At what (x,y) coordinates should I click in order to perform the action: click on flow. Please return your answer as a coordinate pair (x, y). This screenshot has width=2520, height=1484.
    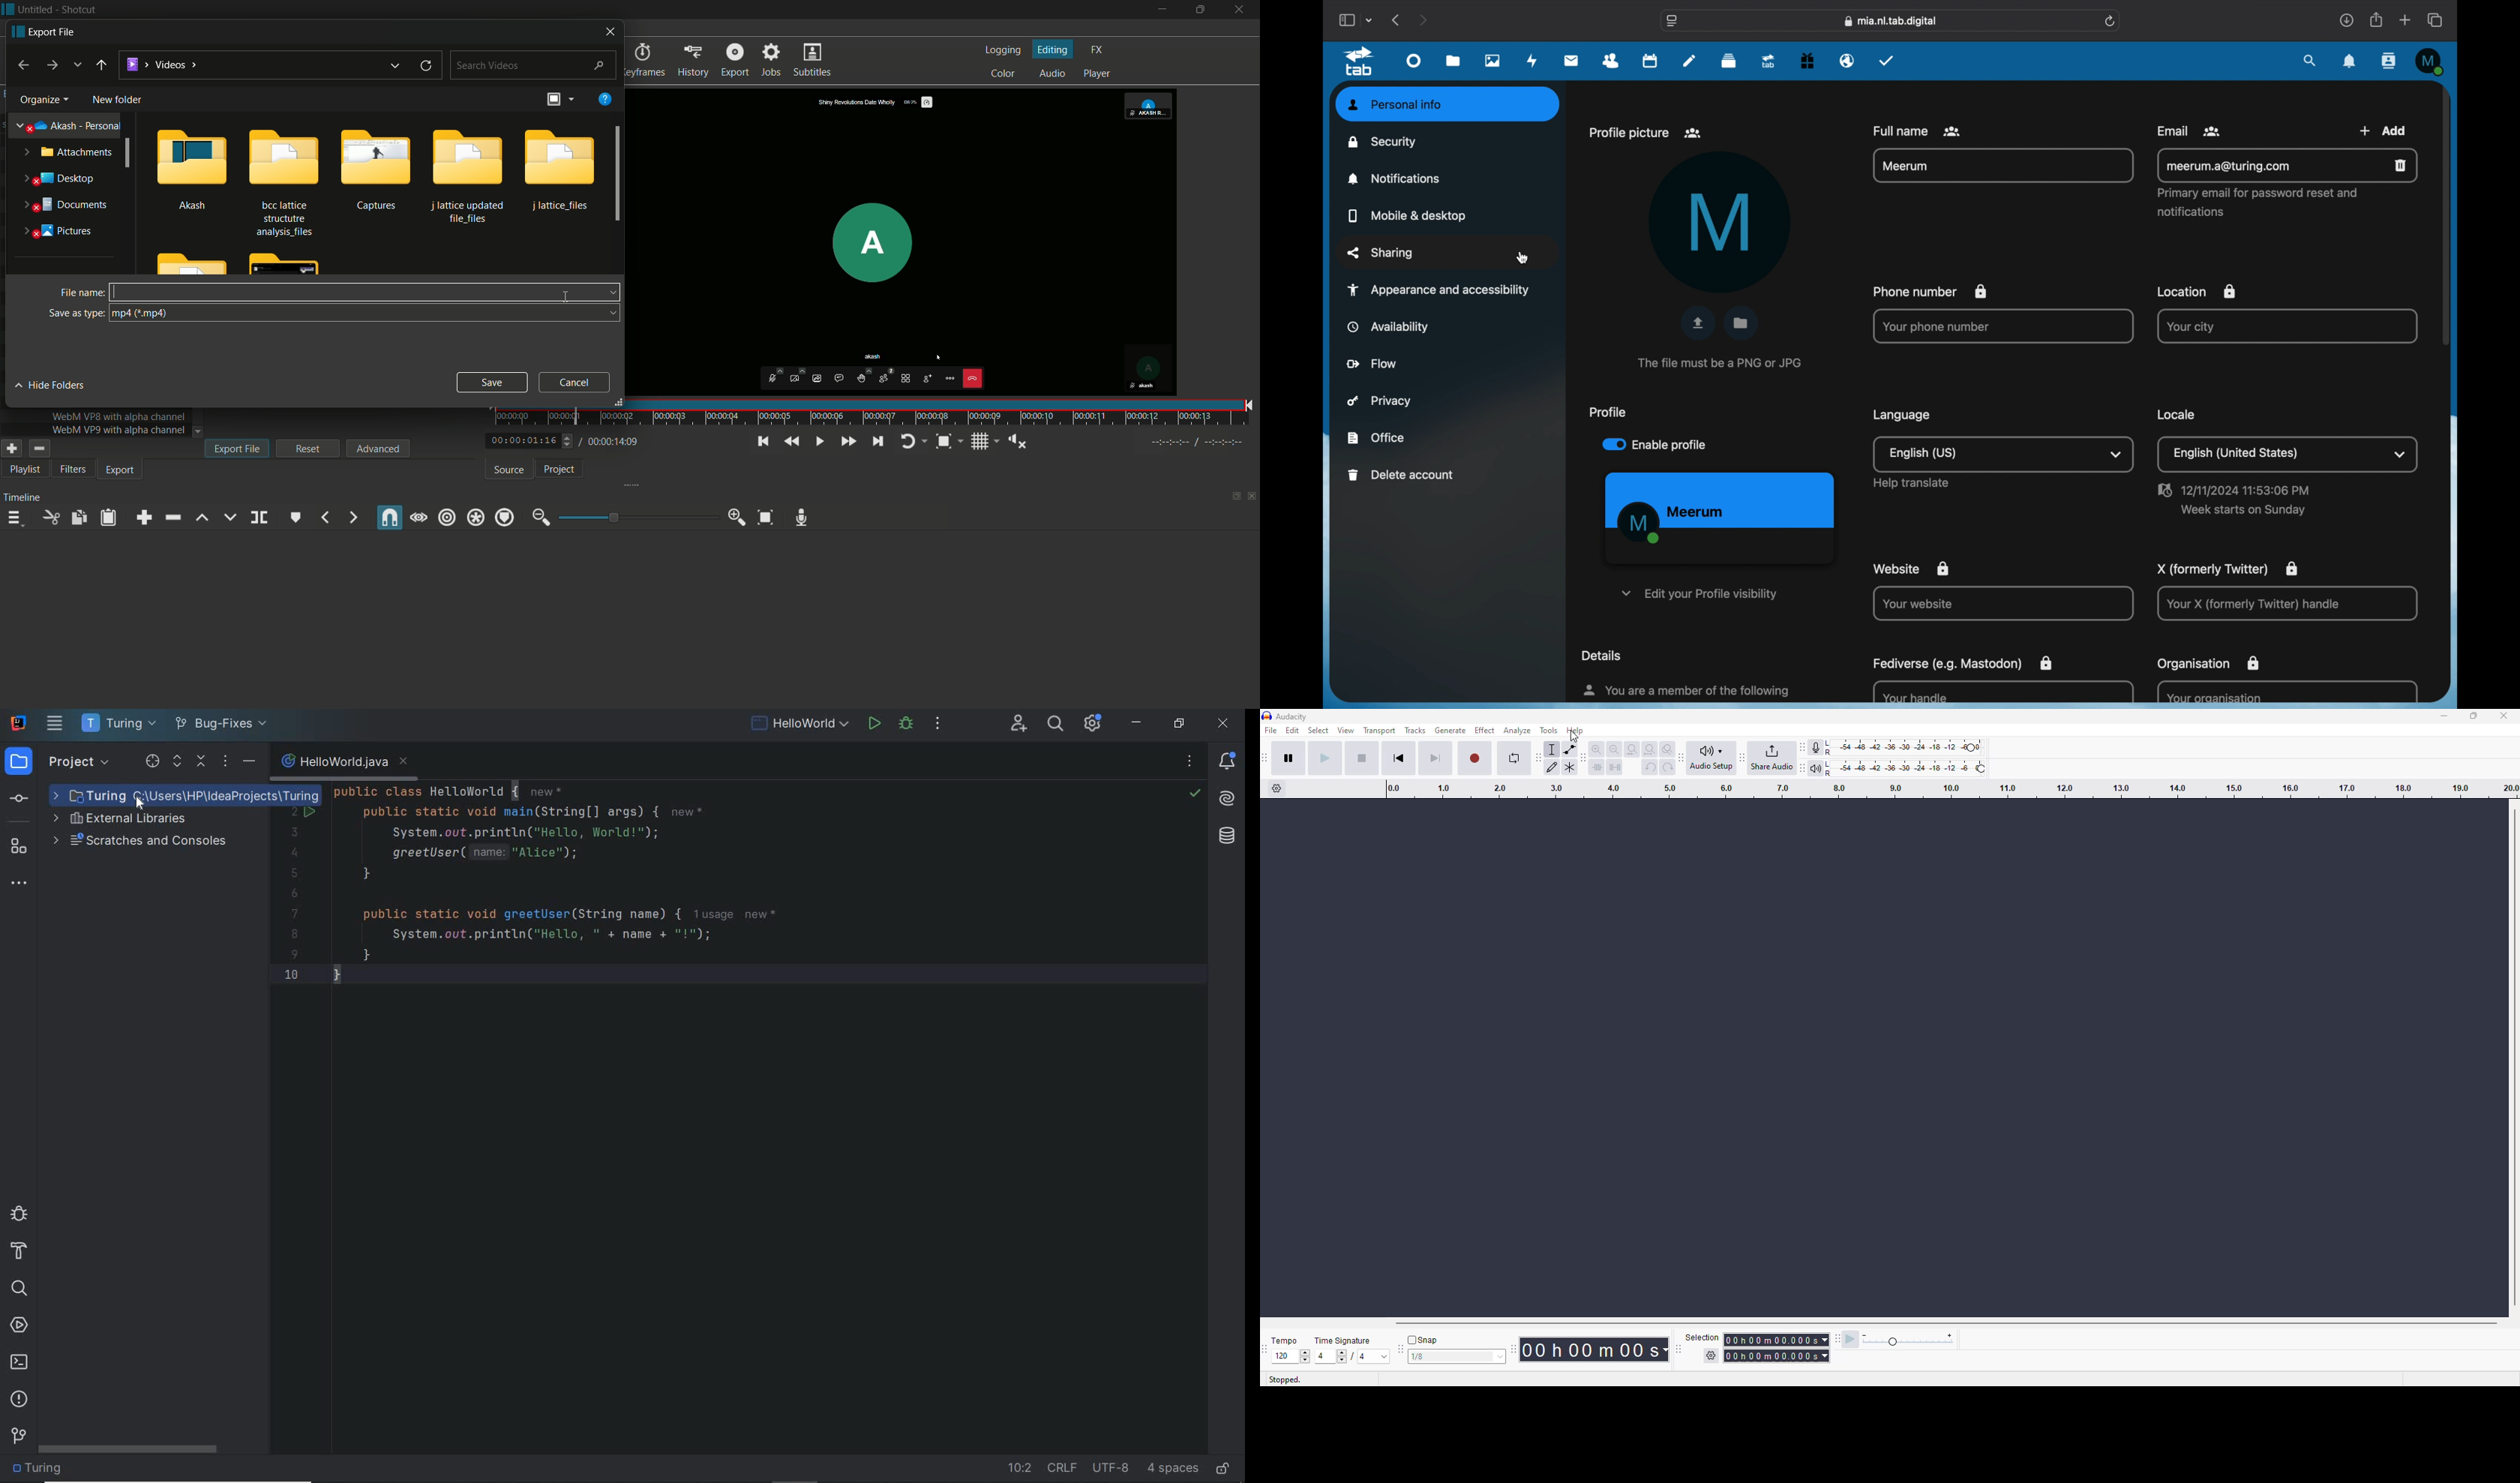
    Looking at the image, I should click on (1373, 363).